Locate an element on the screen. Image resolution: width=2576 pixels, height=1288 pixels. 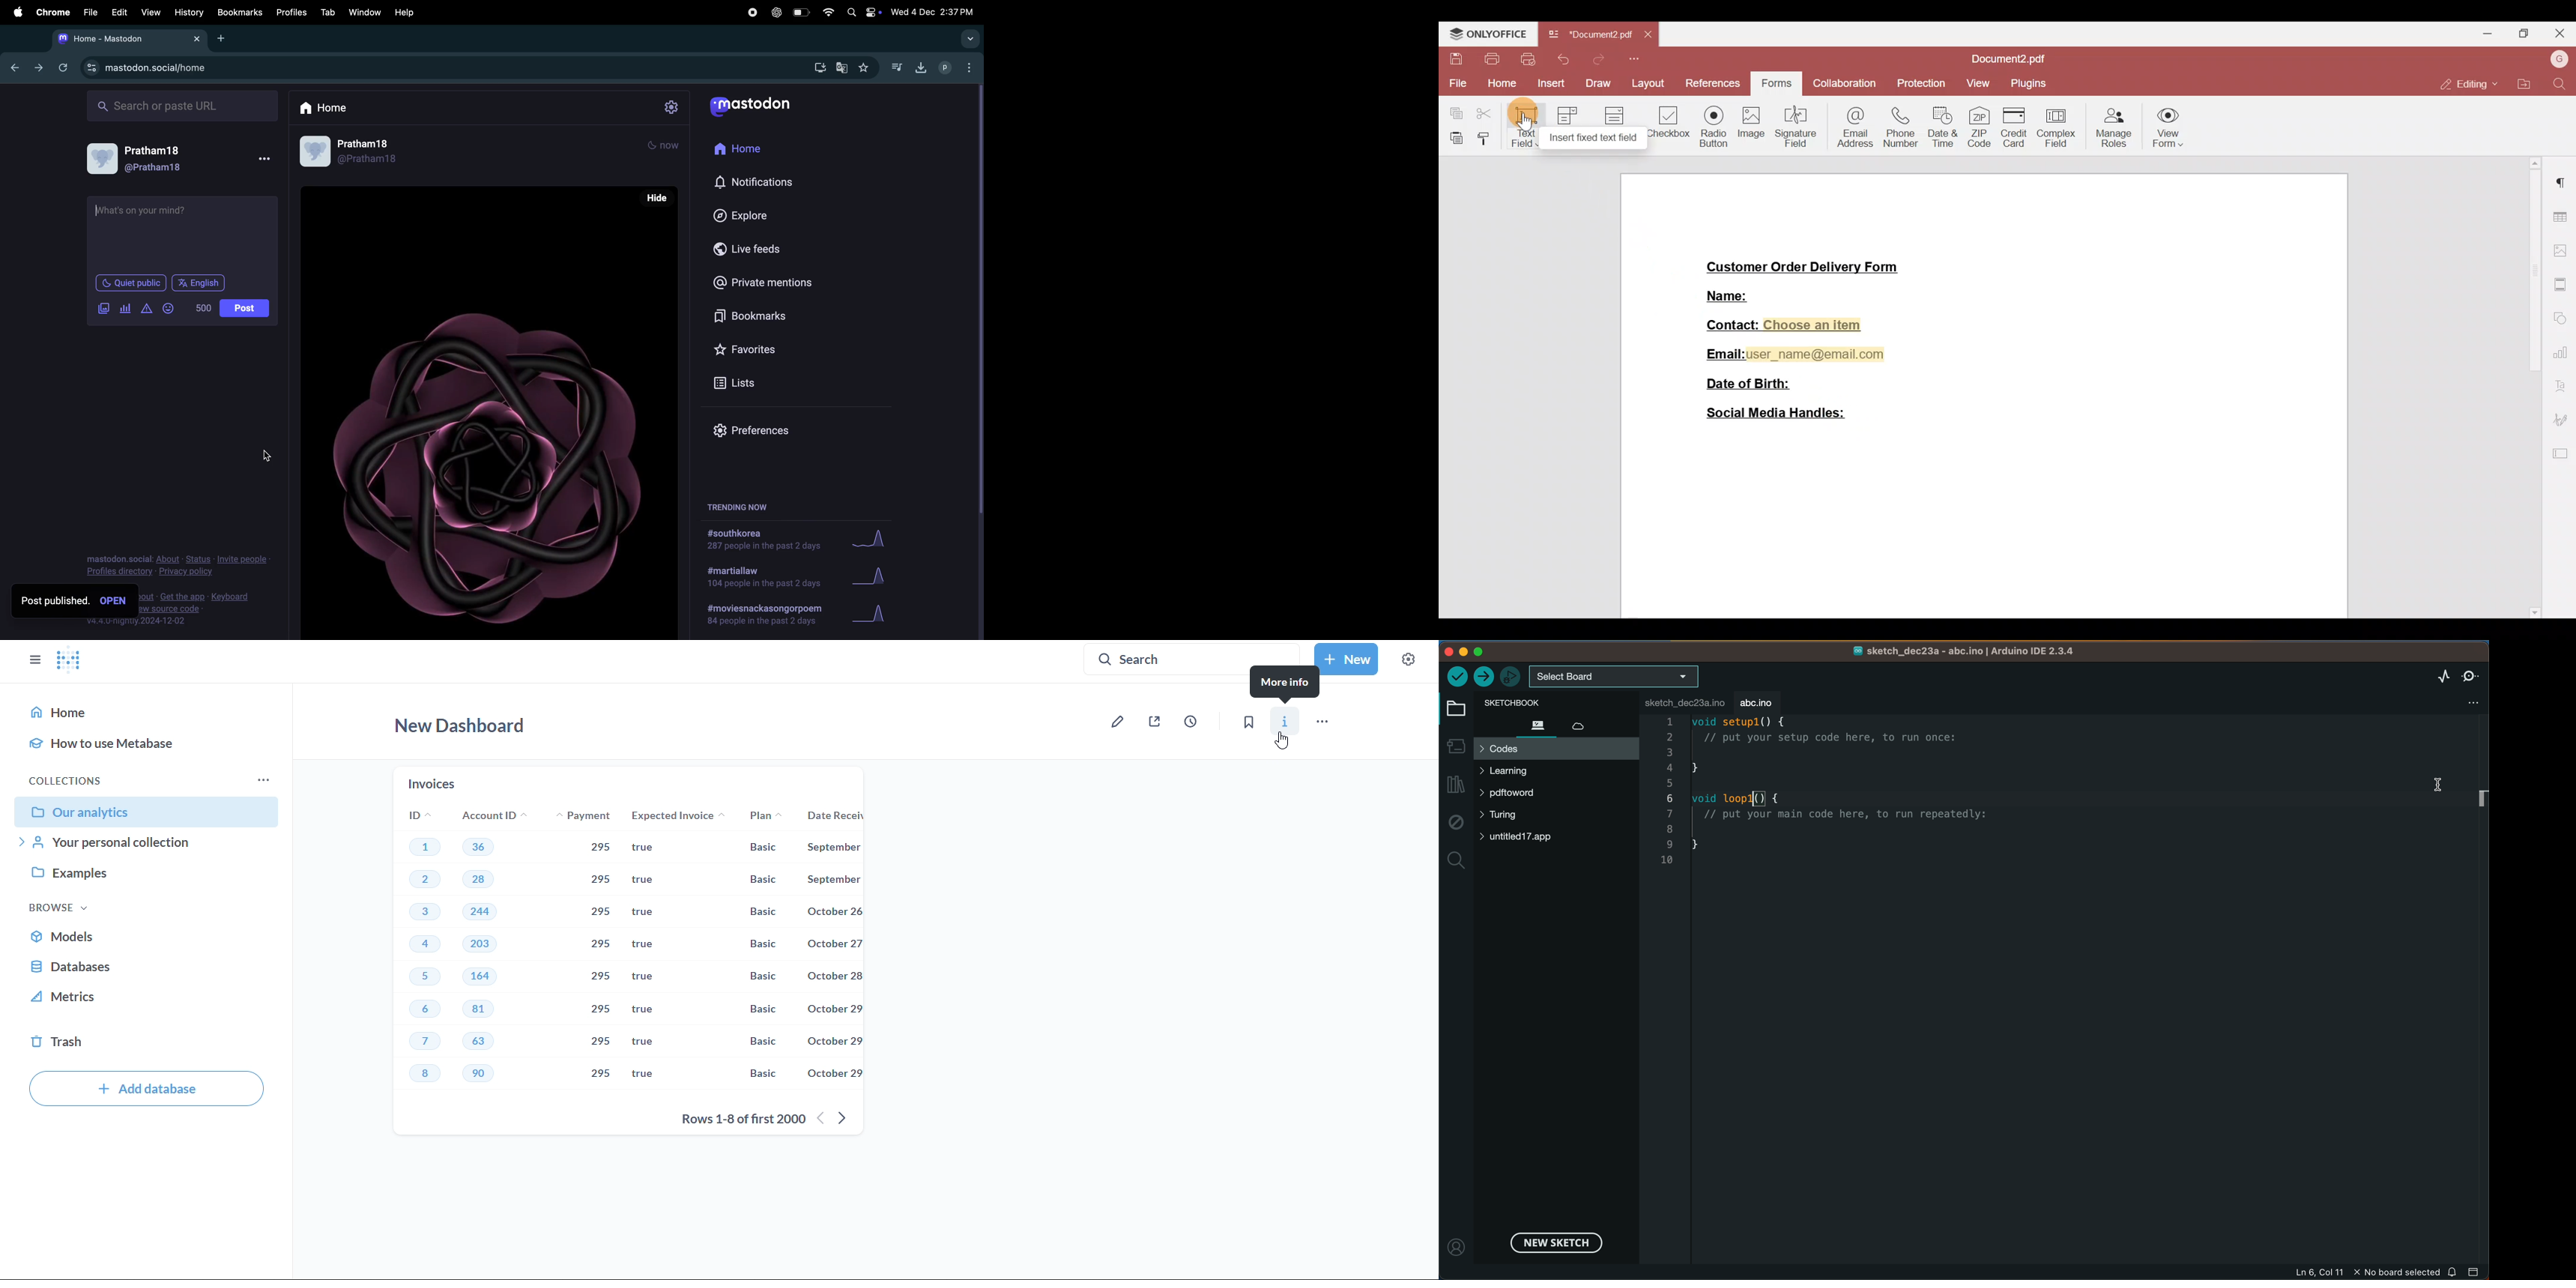
Quick print is located at coordinates (1529, 59).